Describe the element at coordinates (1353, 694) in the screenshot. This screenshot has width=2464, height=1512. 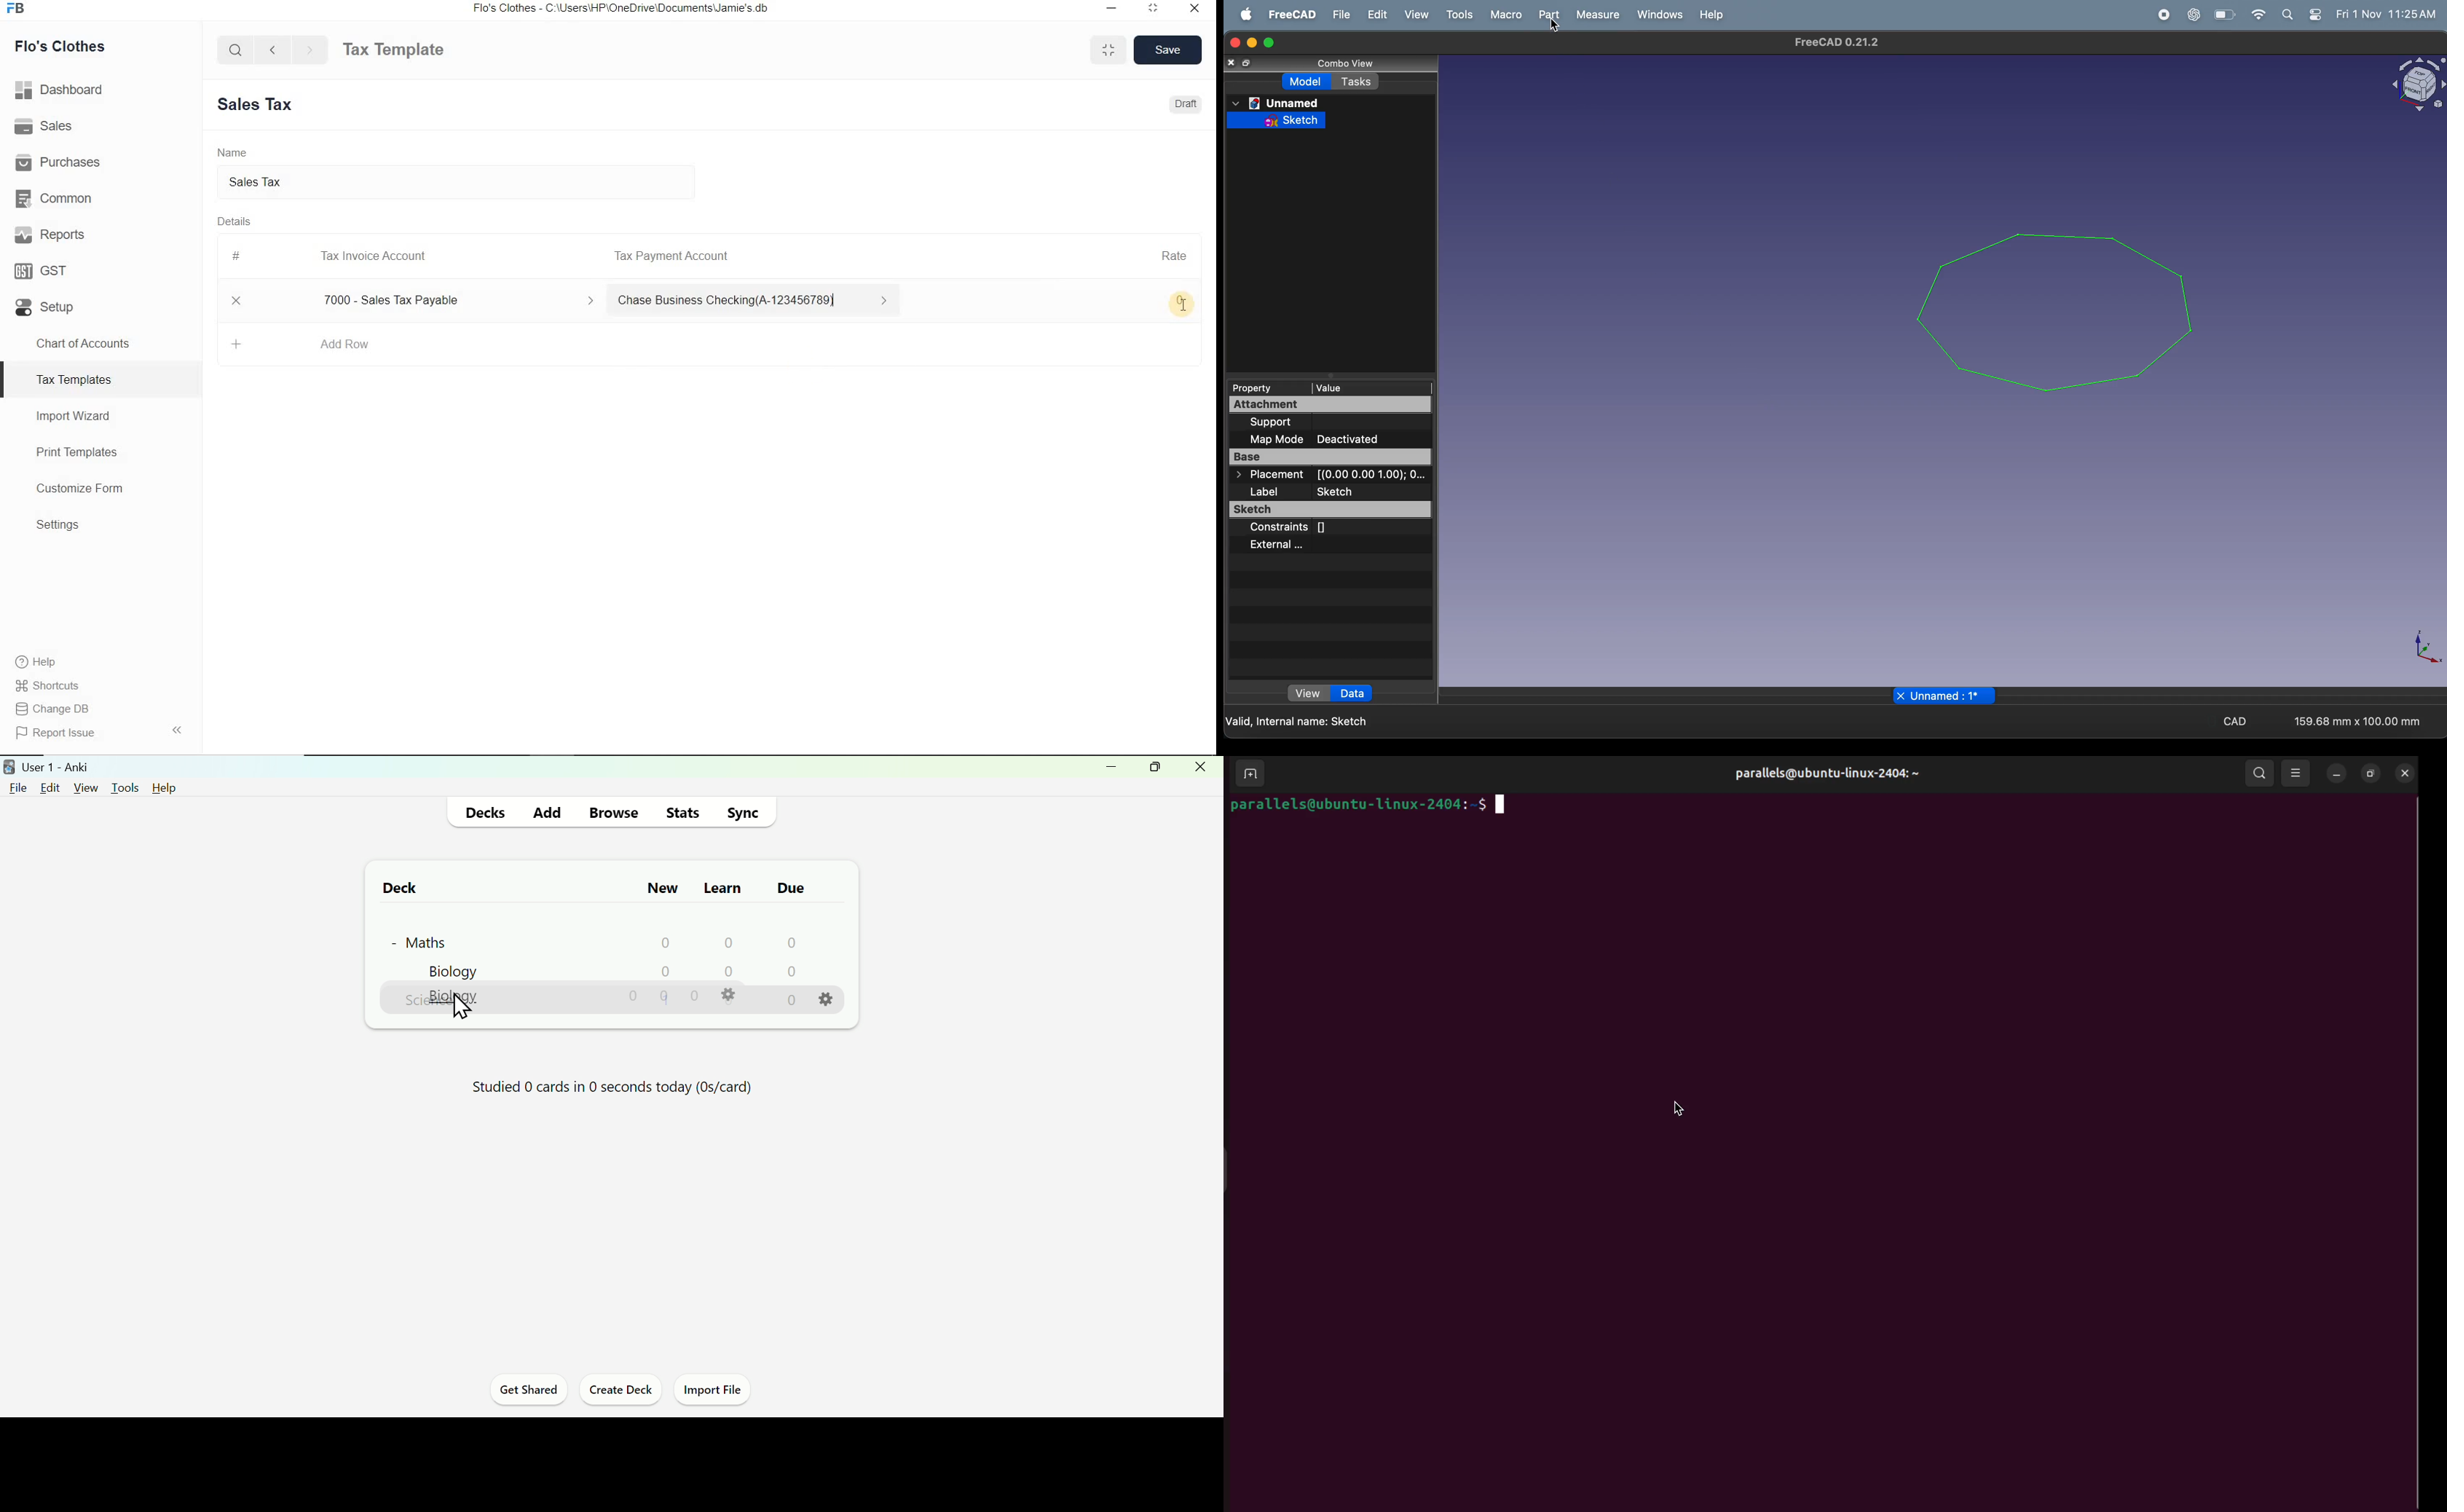
I see `data` at that location.